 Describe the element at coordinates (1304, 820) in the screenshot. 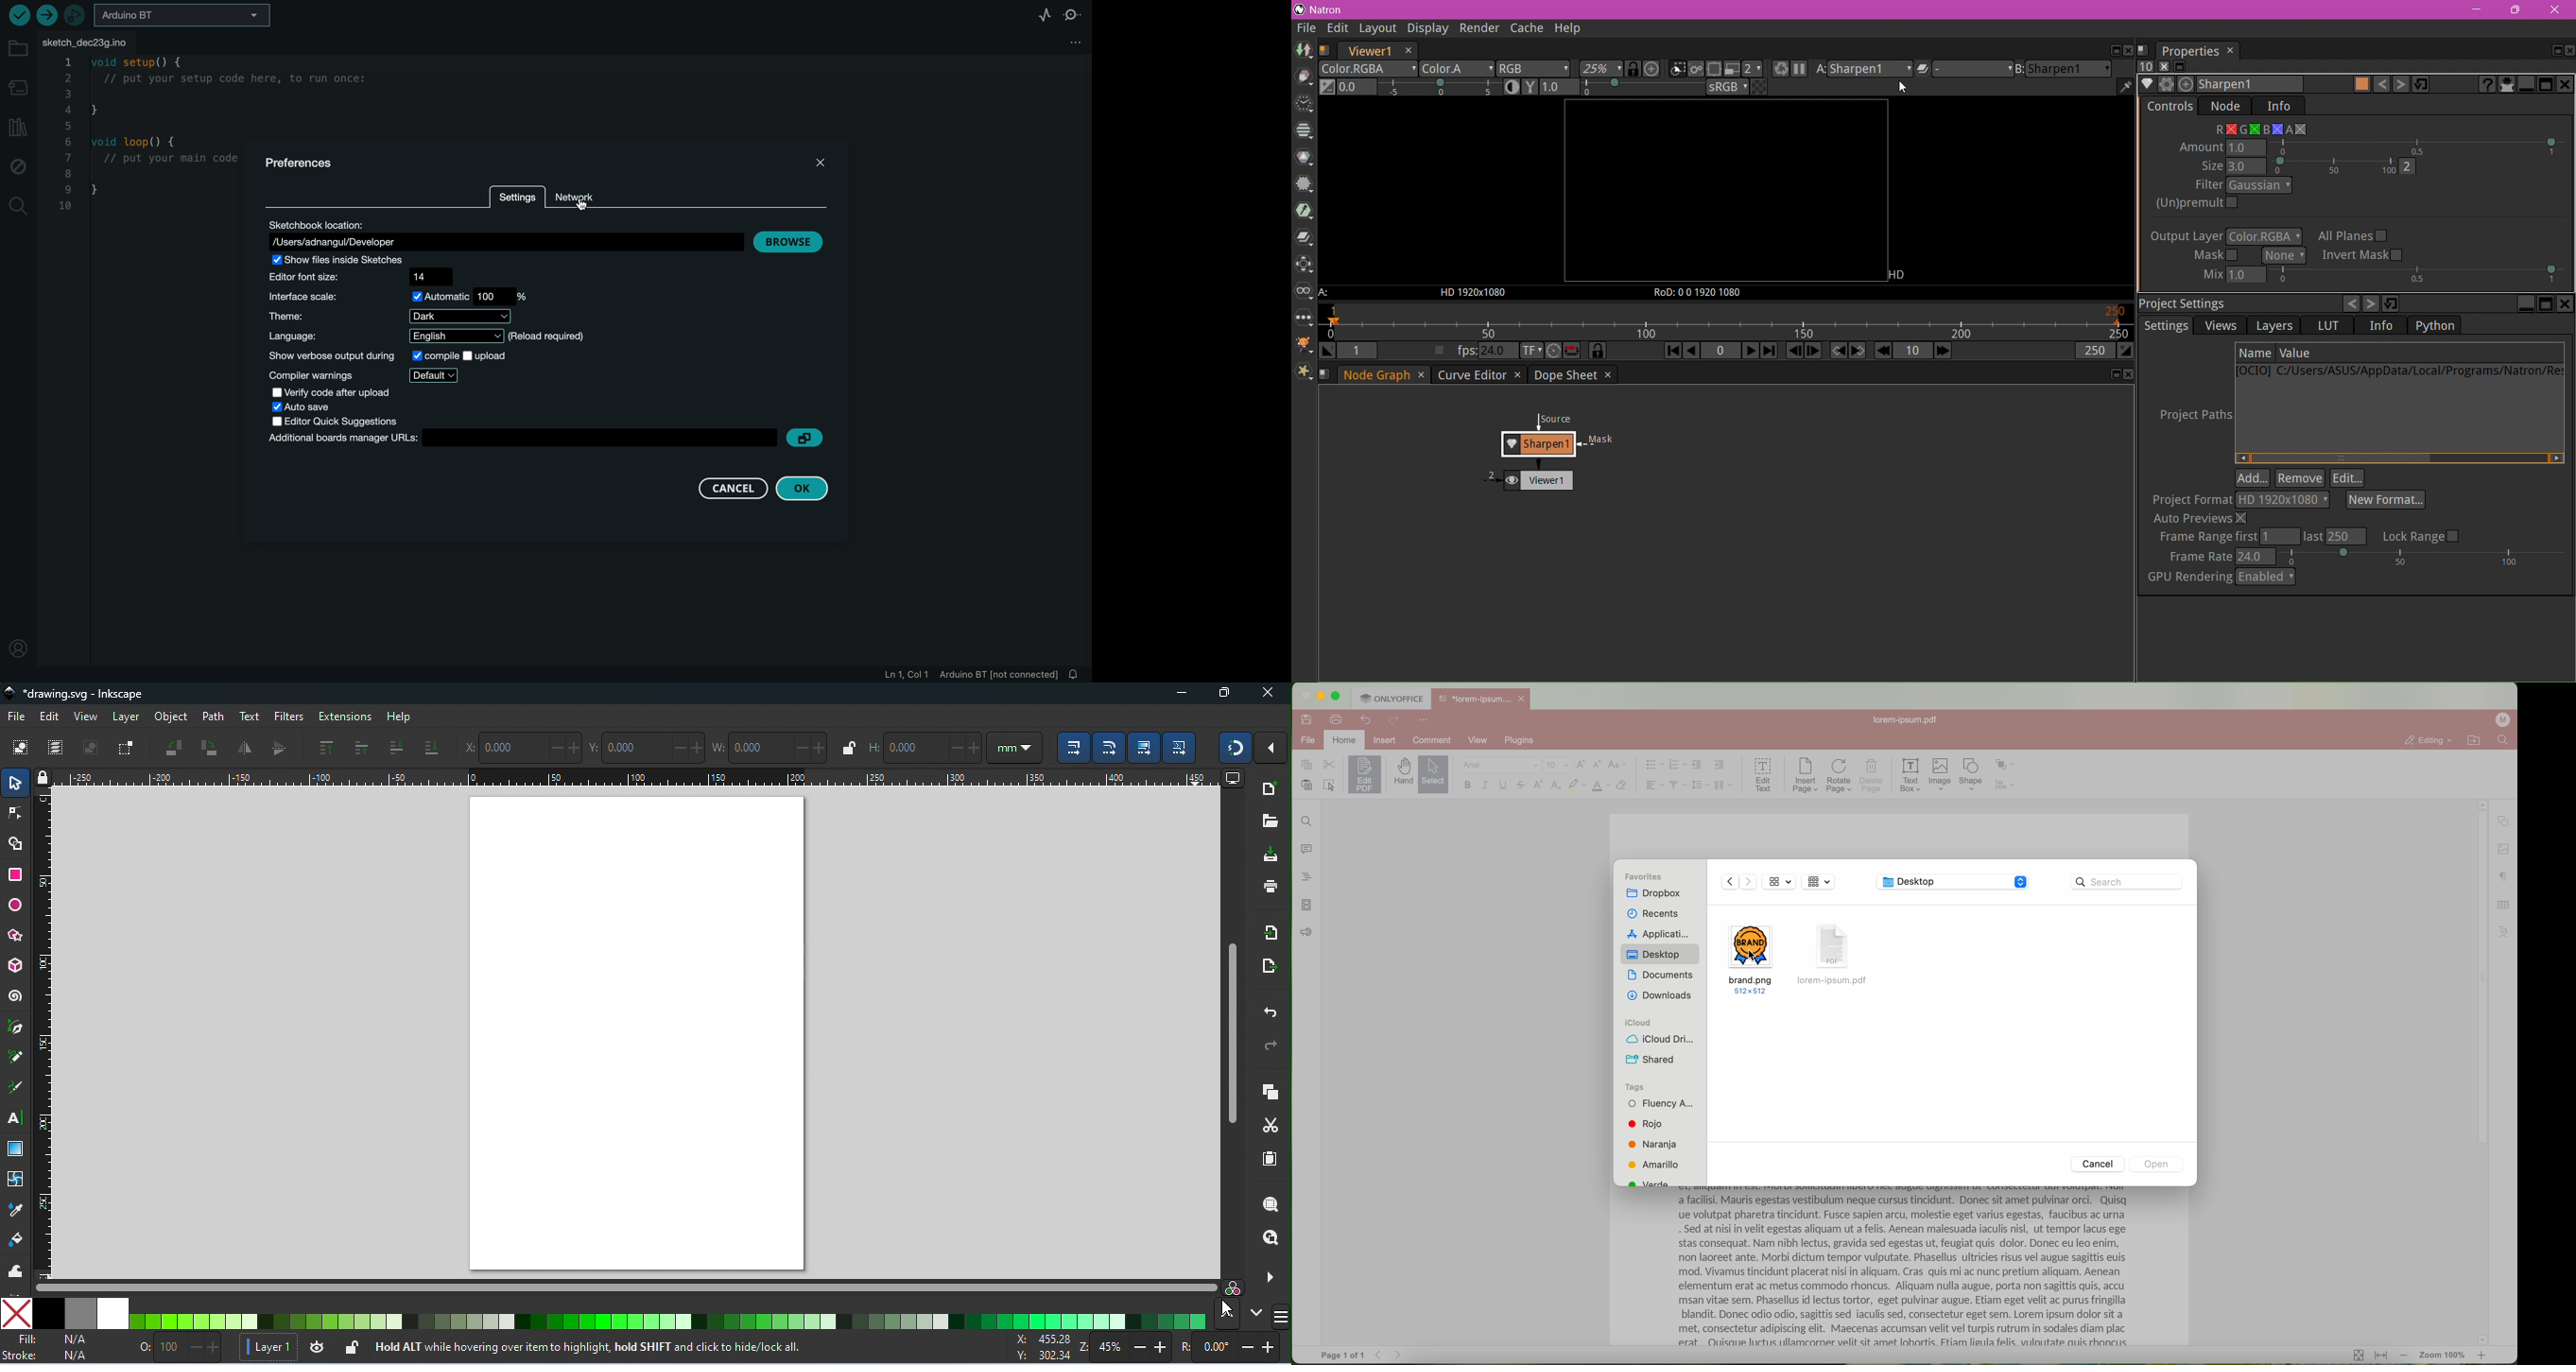

I see `find` at that location.